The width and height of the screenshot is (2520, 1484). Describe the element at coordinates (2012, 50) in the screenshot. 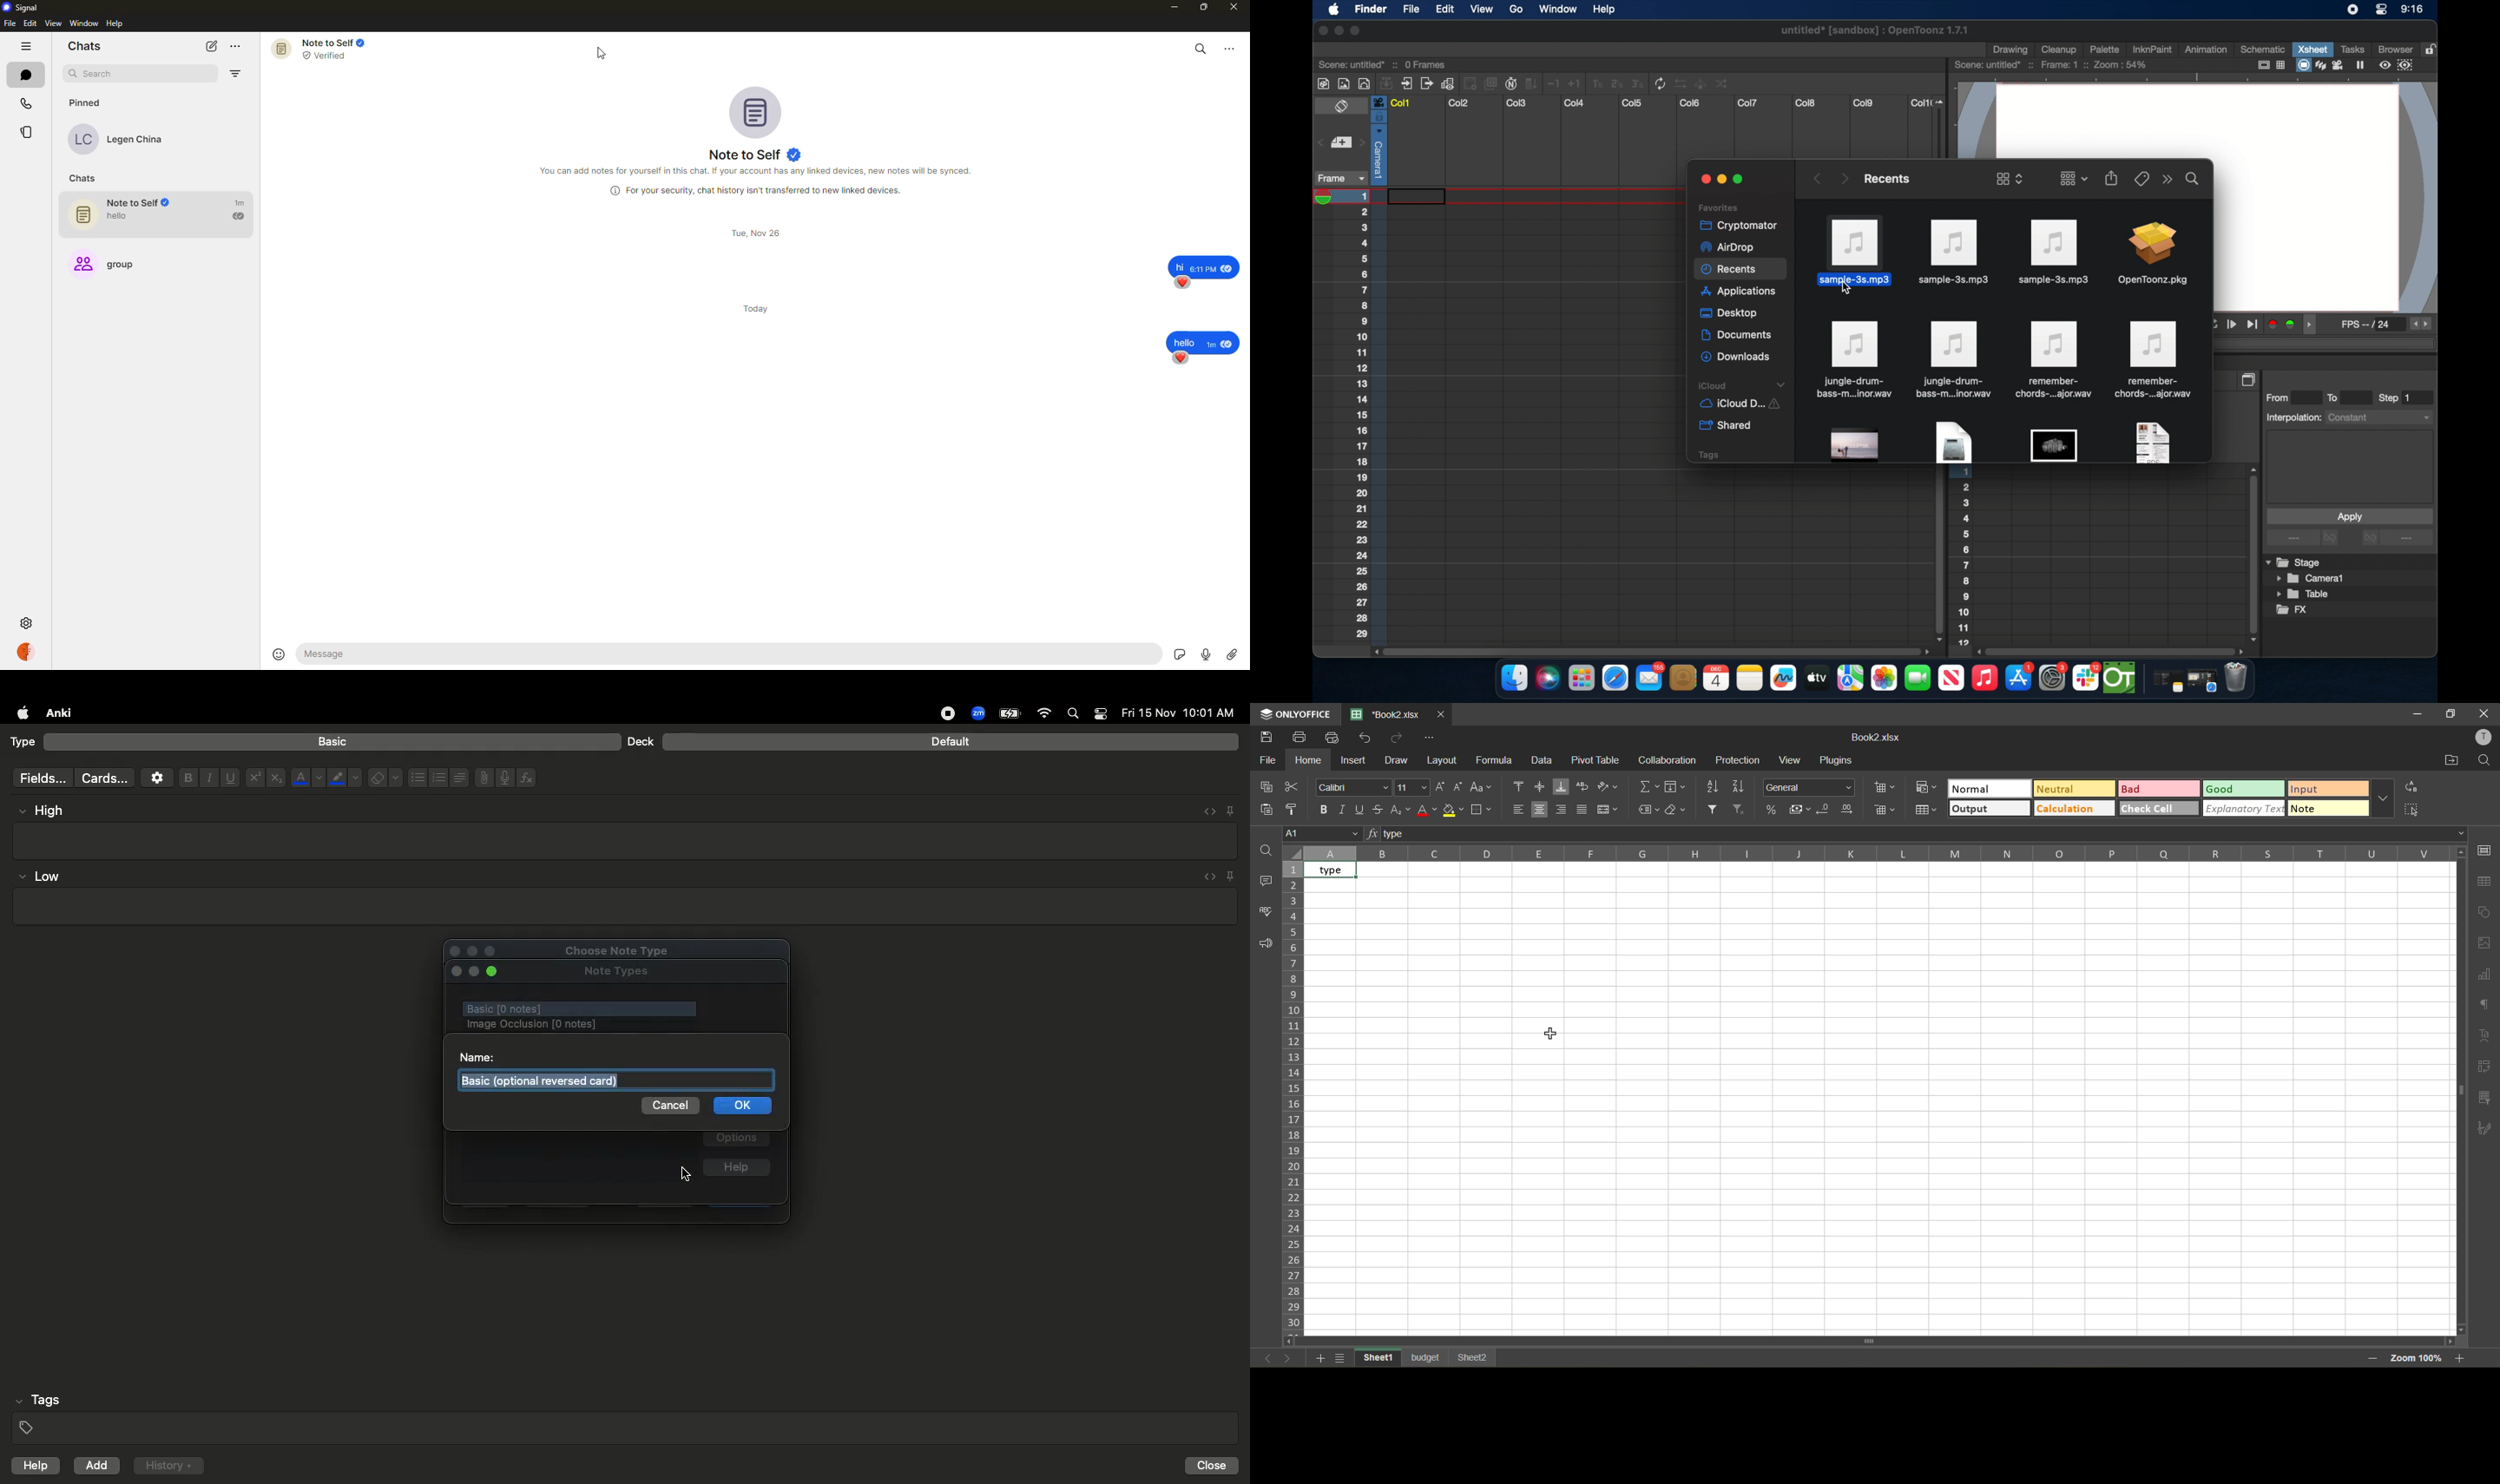

I see `drawing` at that location.